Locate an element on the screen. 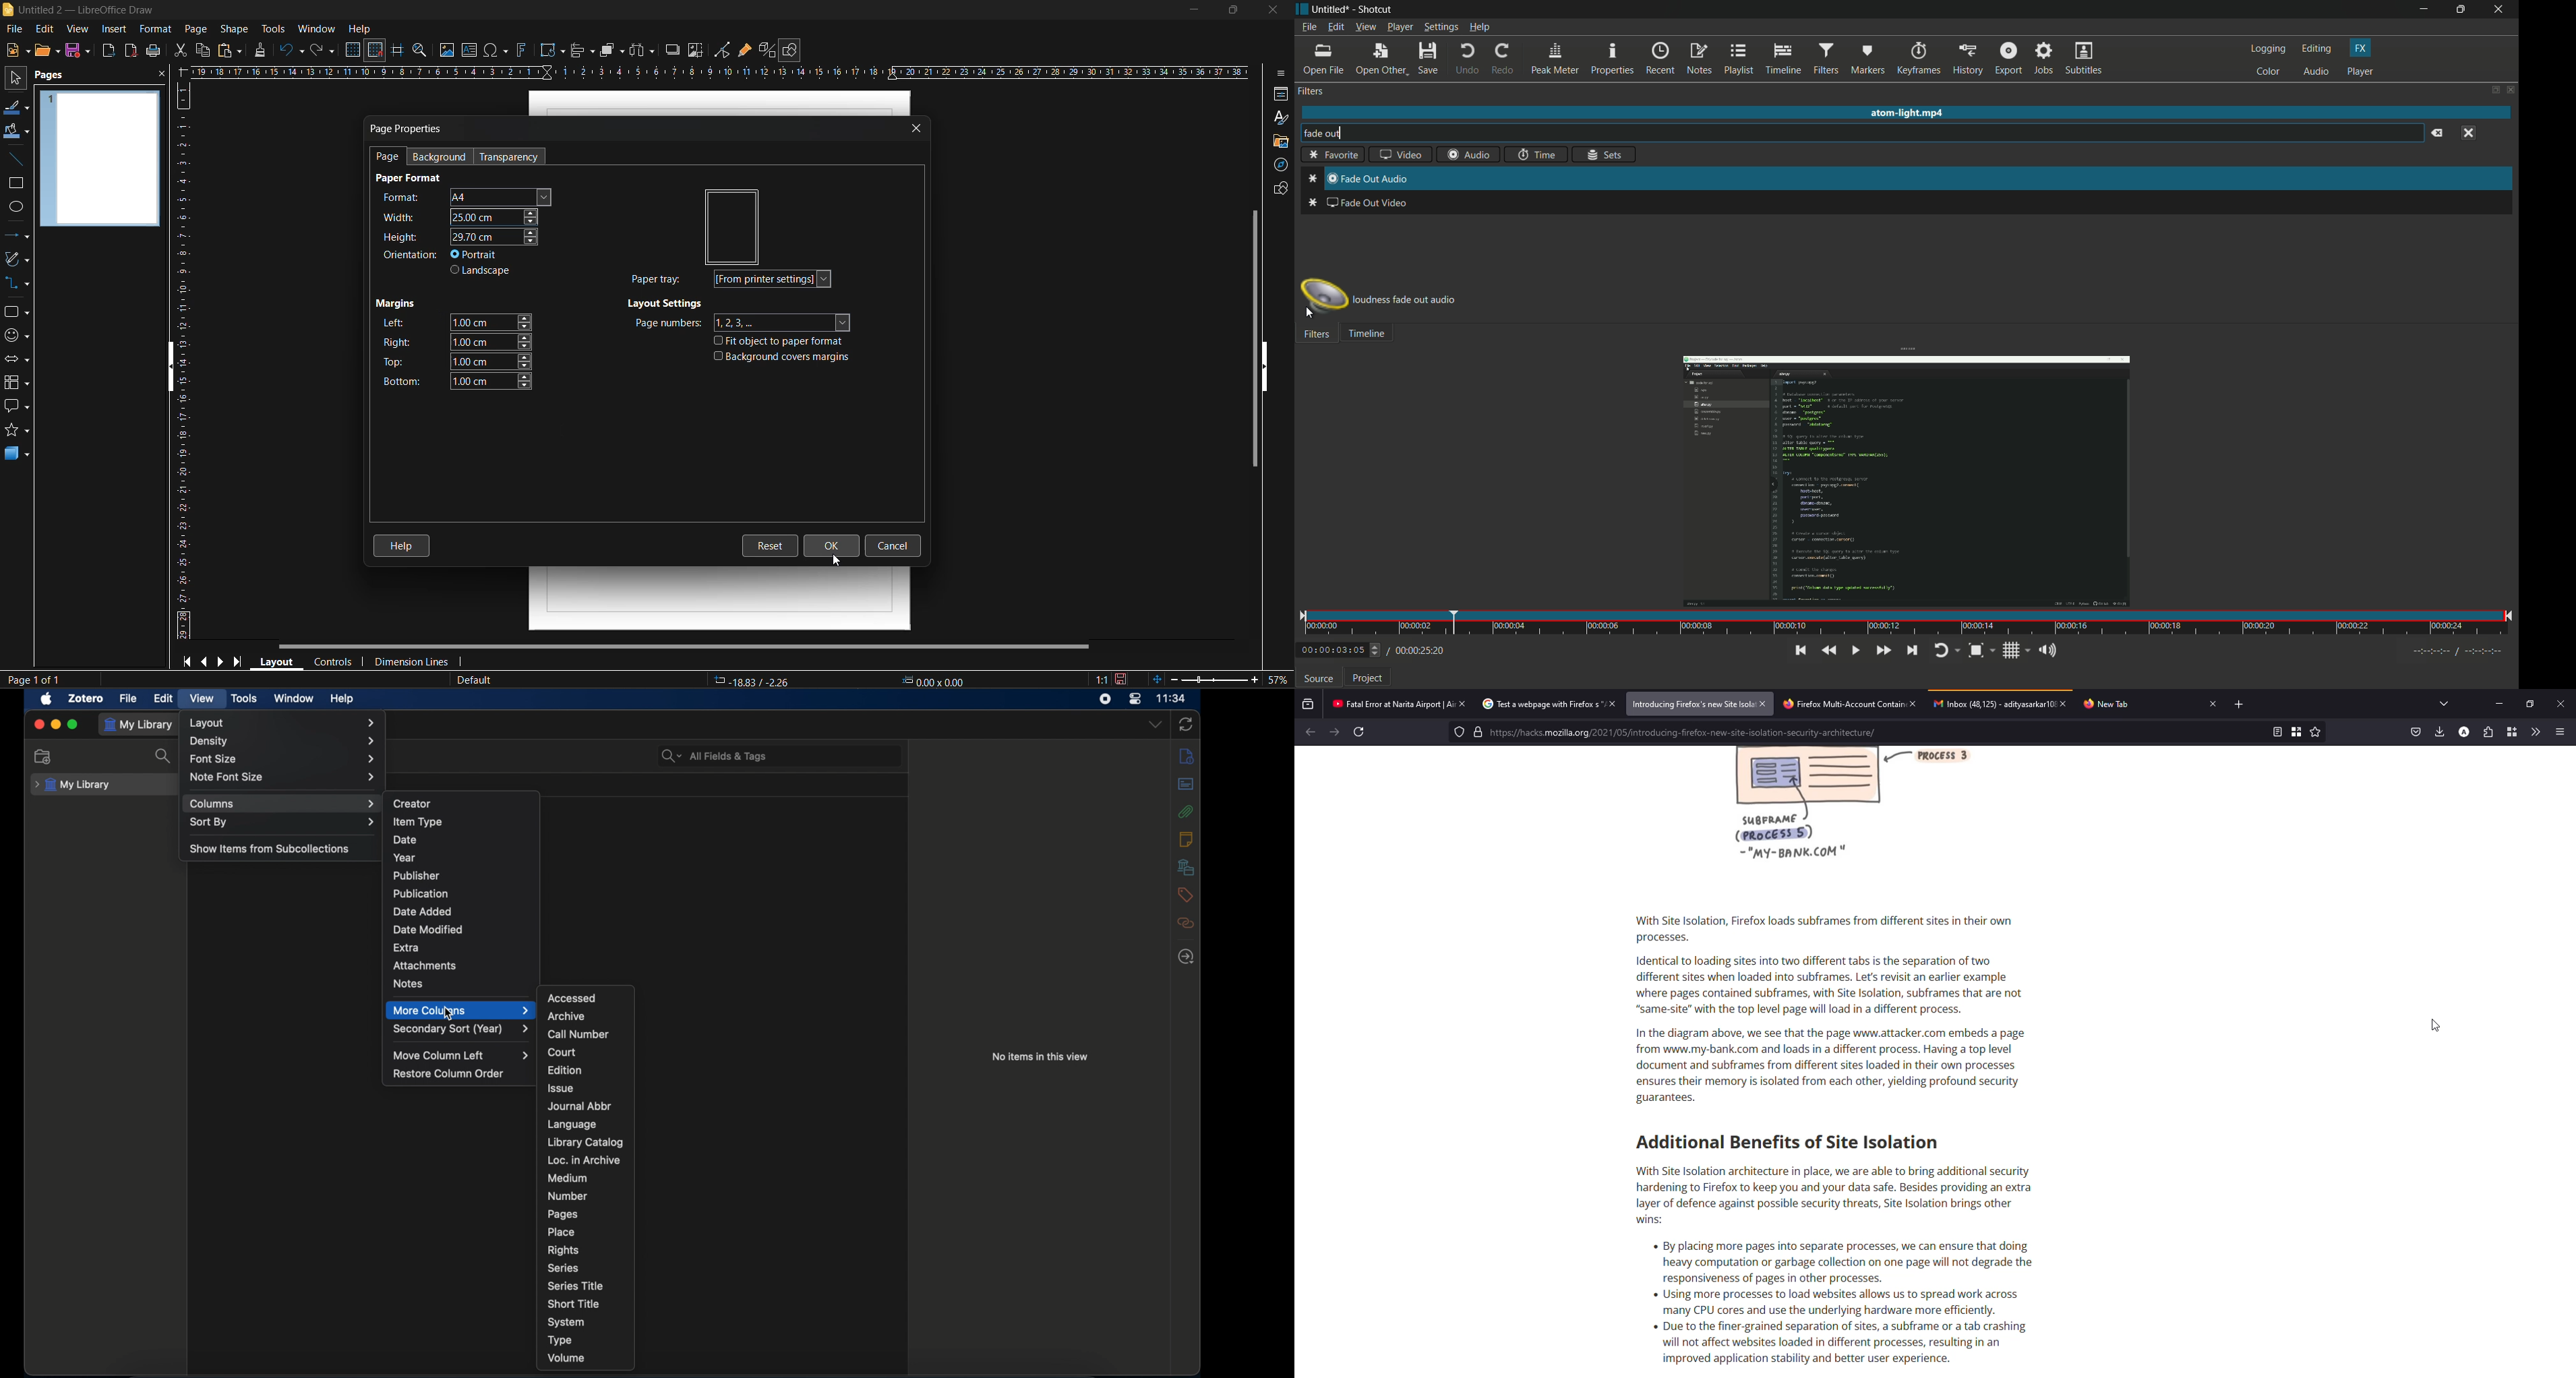 This screenshot has width=2576, height=1400. clear search is located at coordinates (2437, 135).